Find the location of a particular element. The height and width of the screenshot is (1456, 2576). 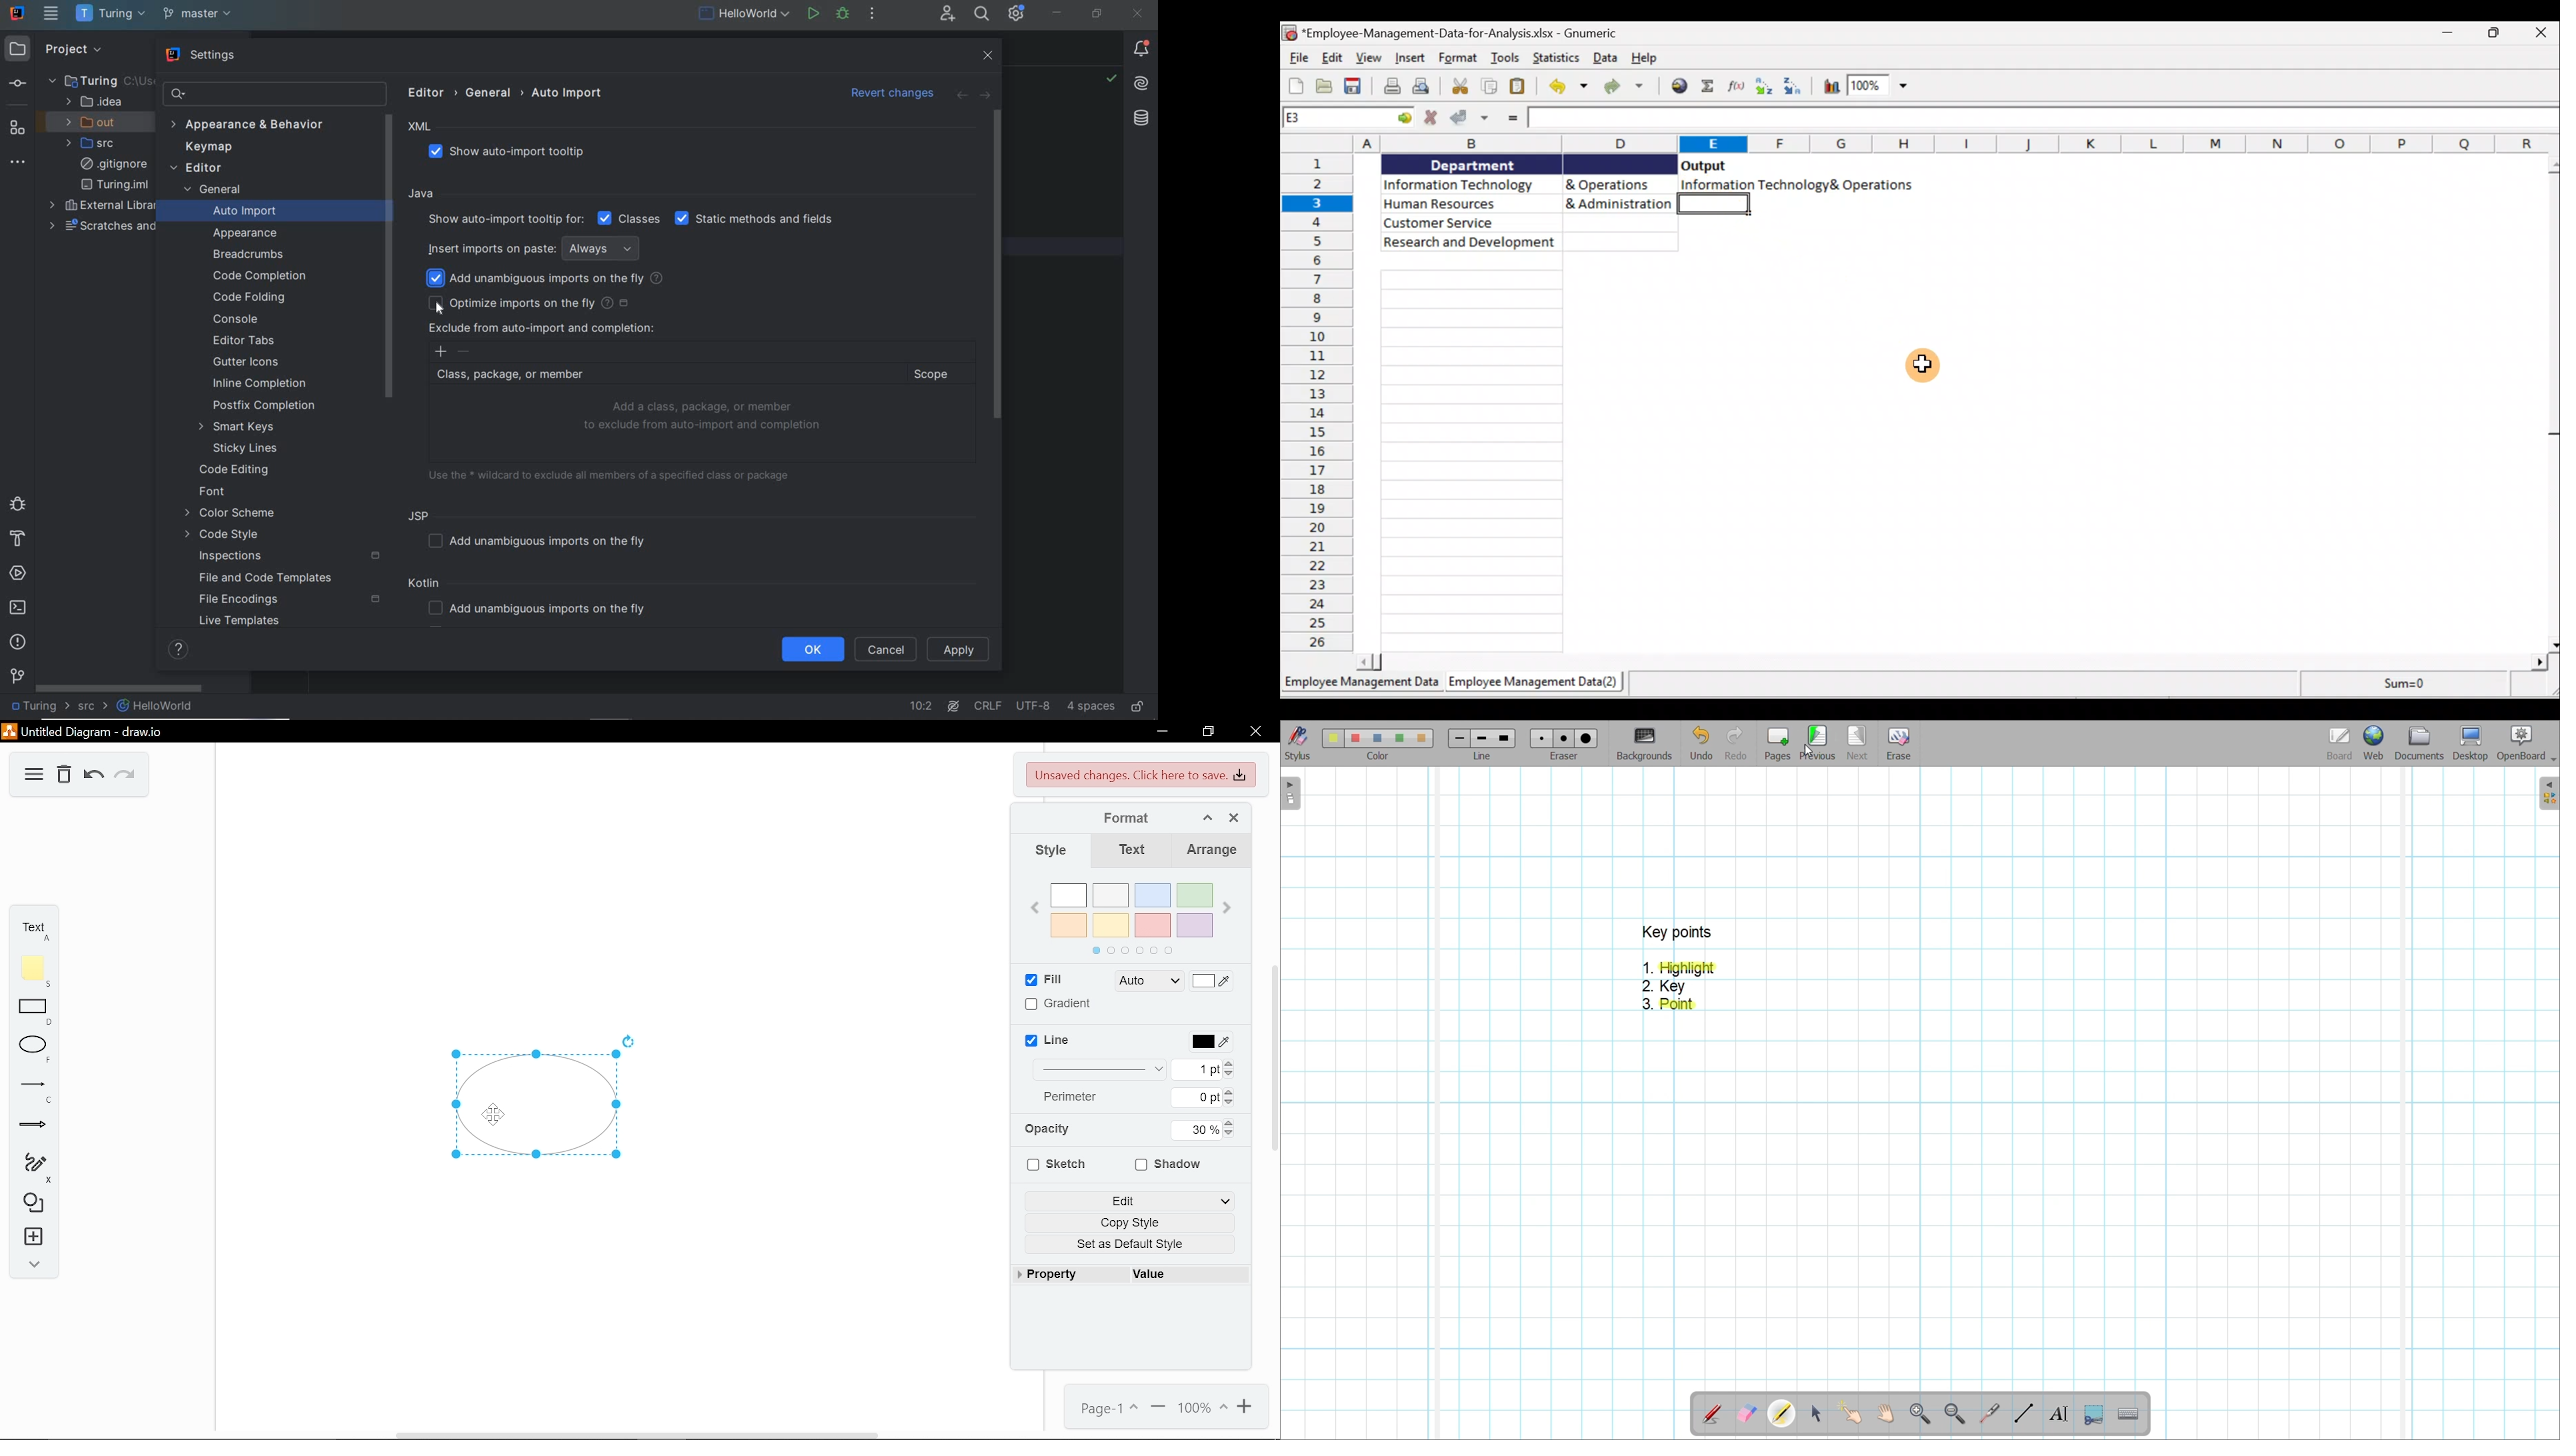

ADD UNAMBIGUOUS IMPORTS ON THE FLY is located at coordinates (542, 610).